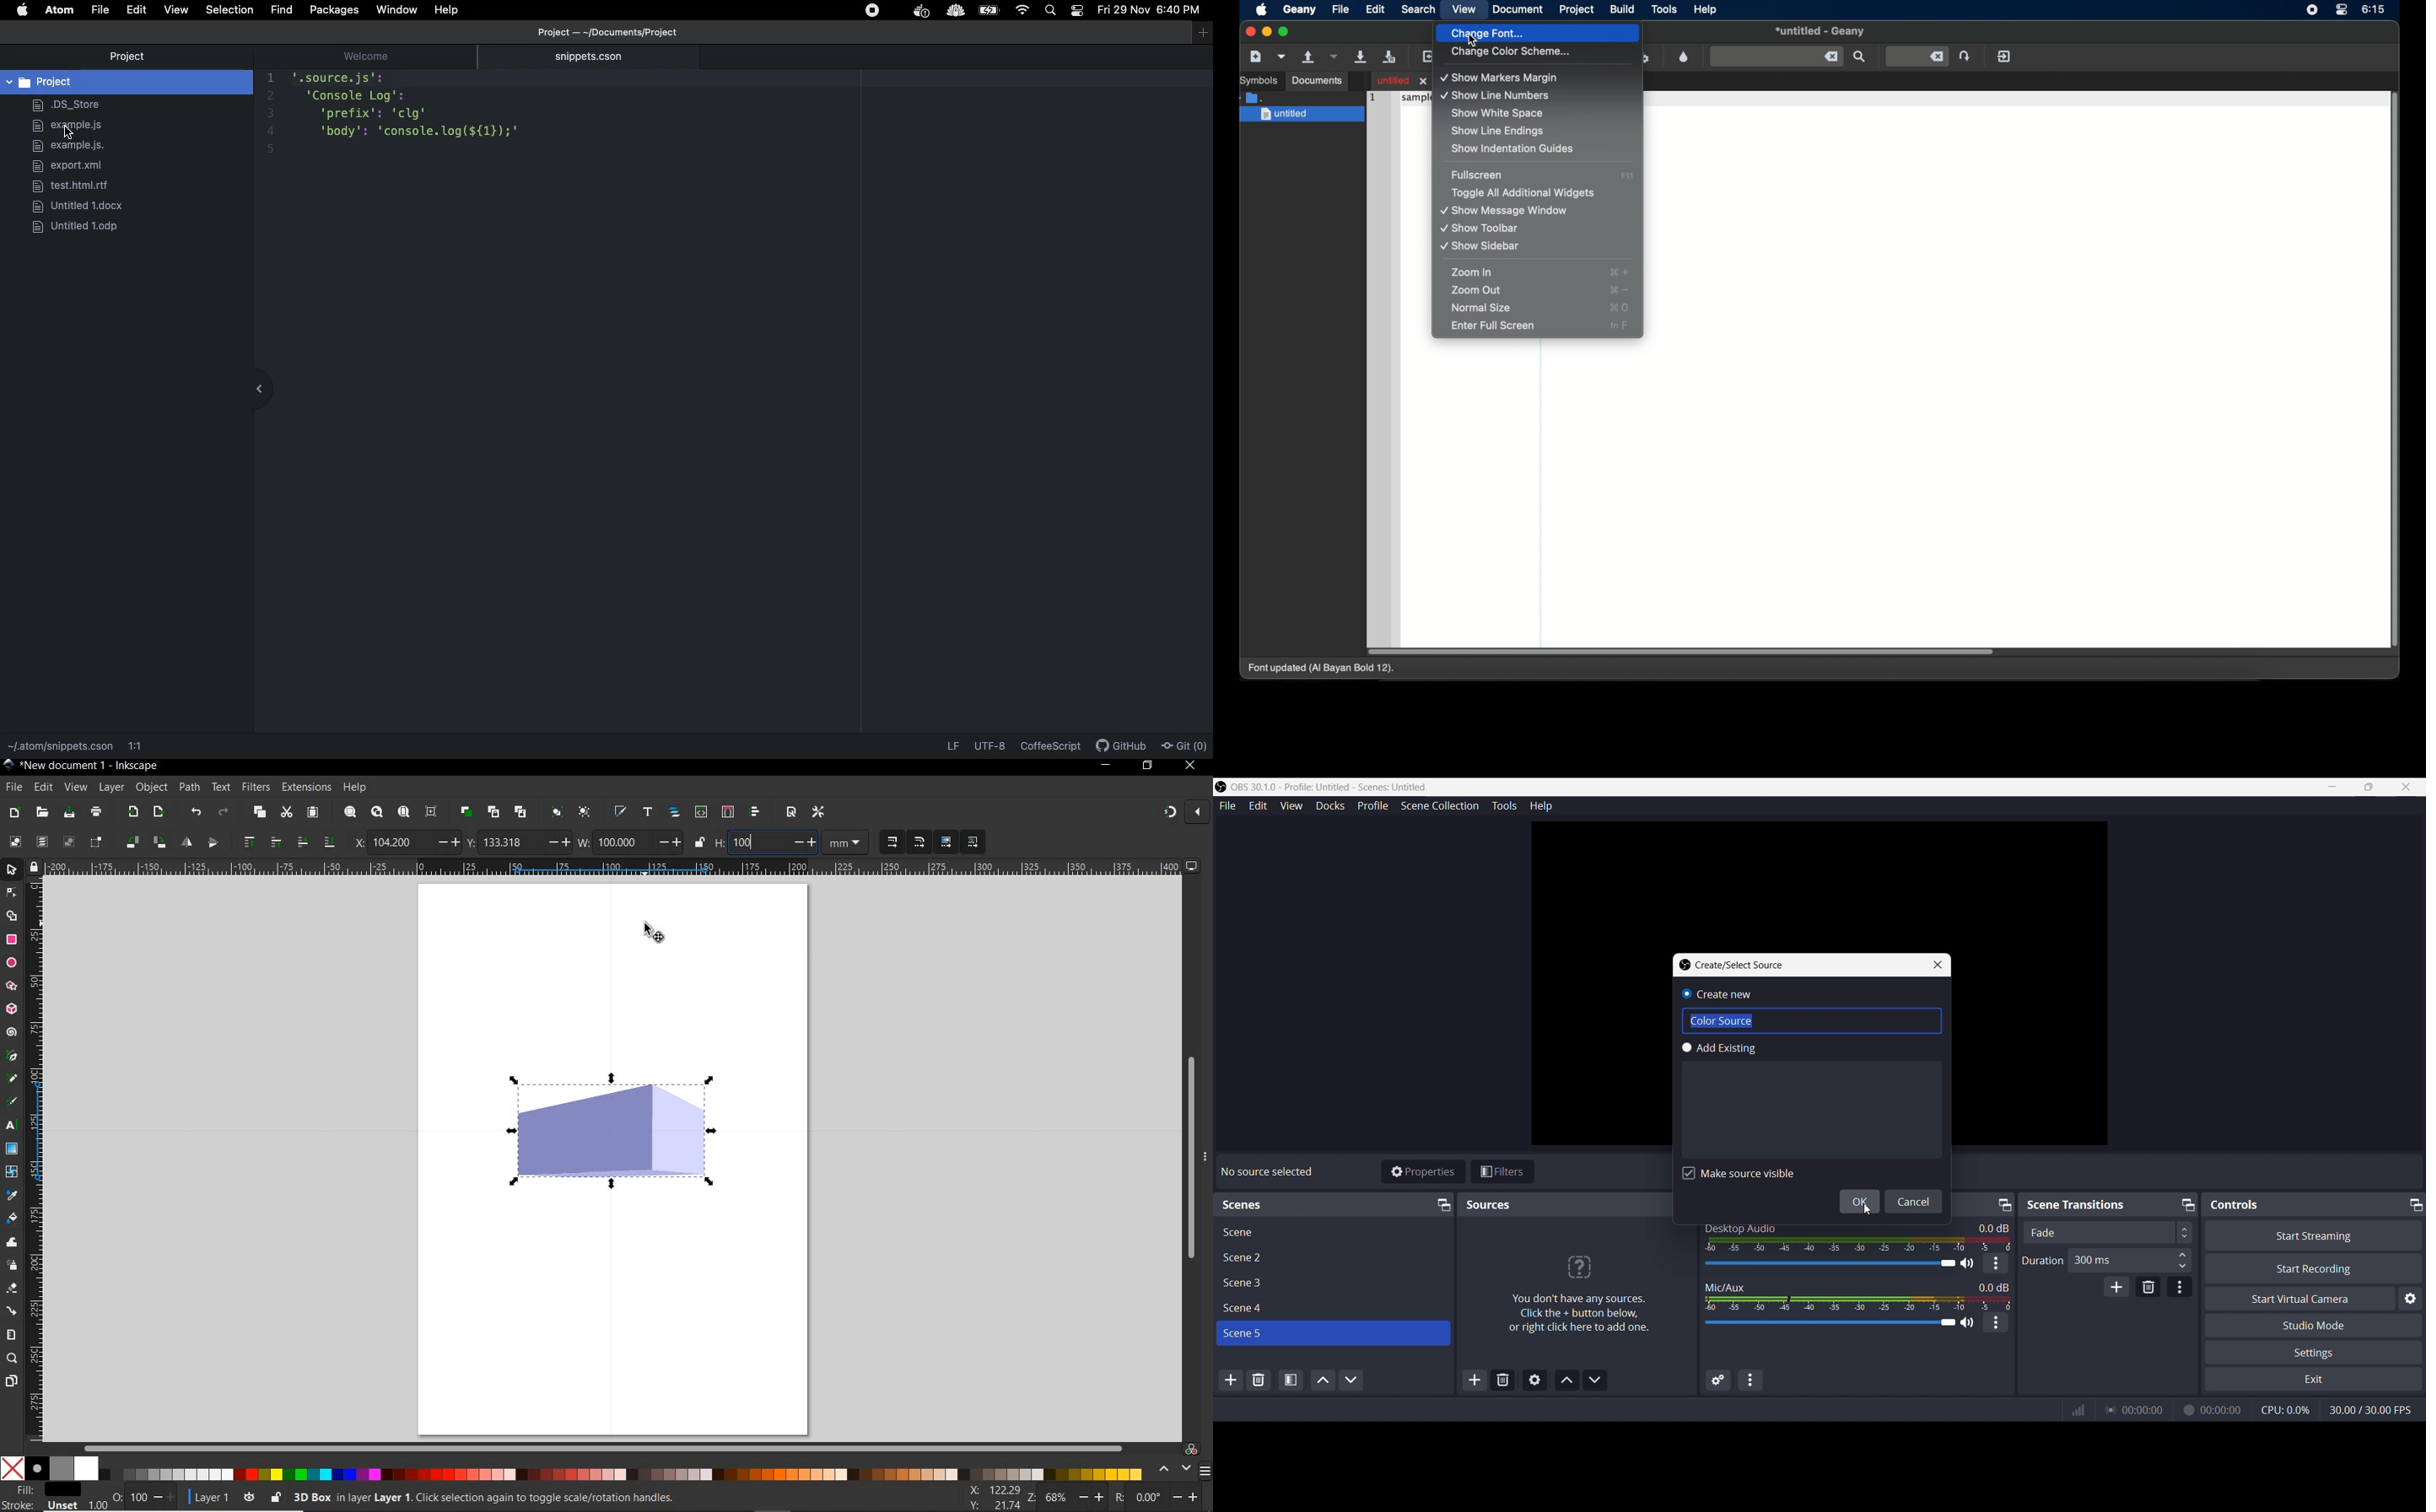 Image resolution: width=2436 pixels, height=1512 pixels. I want to click on File, so click(1226, 805).